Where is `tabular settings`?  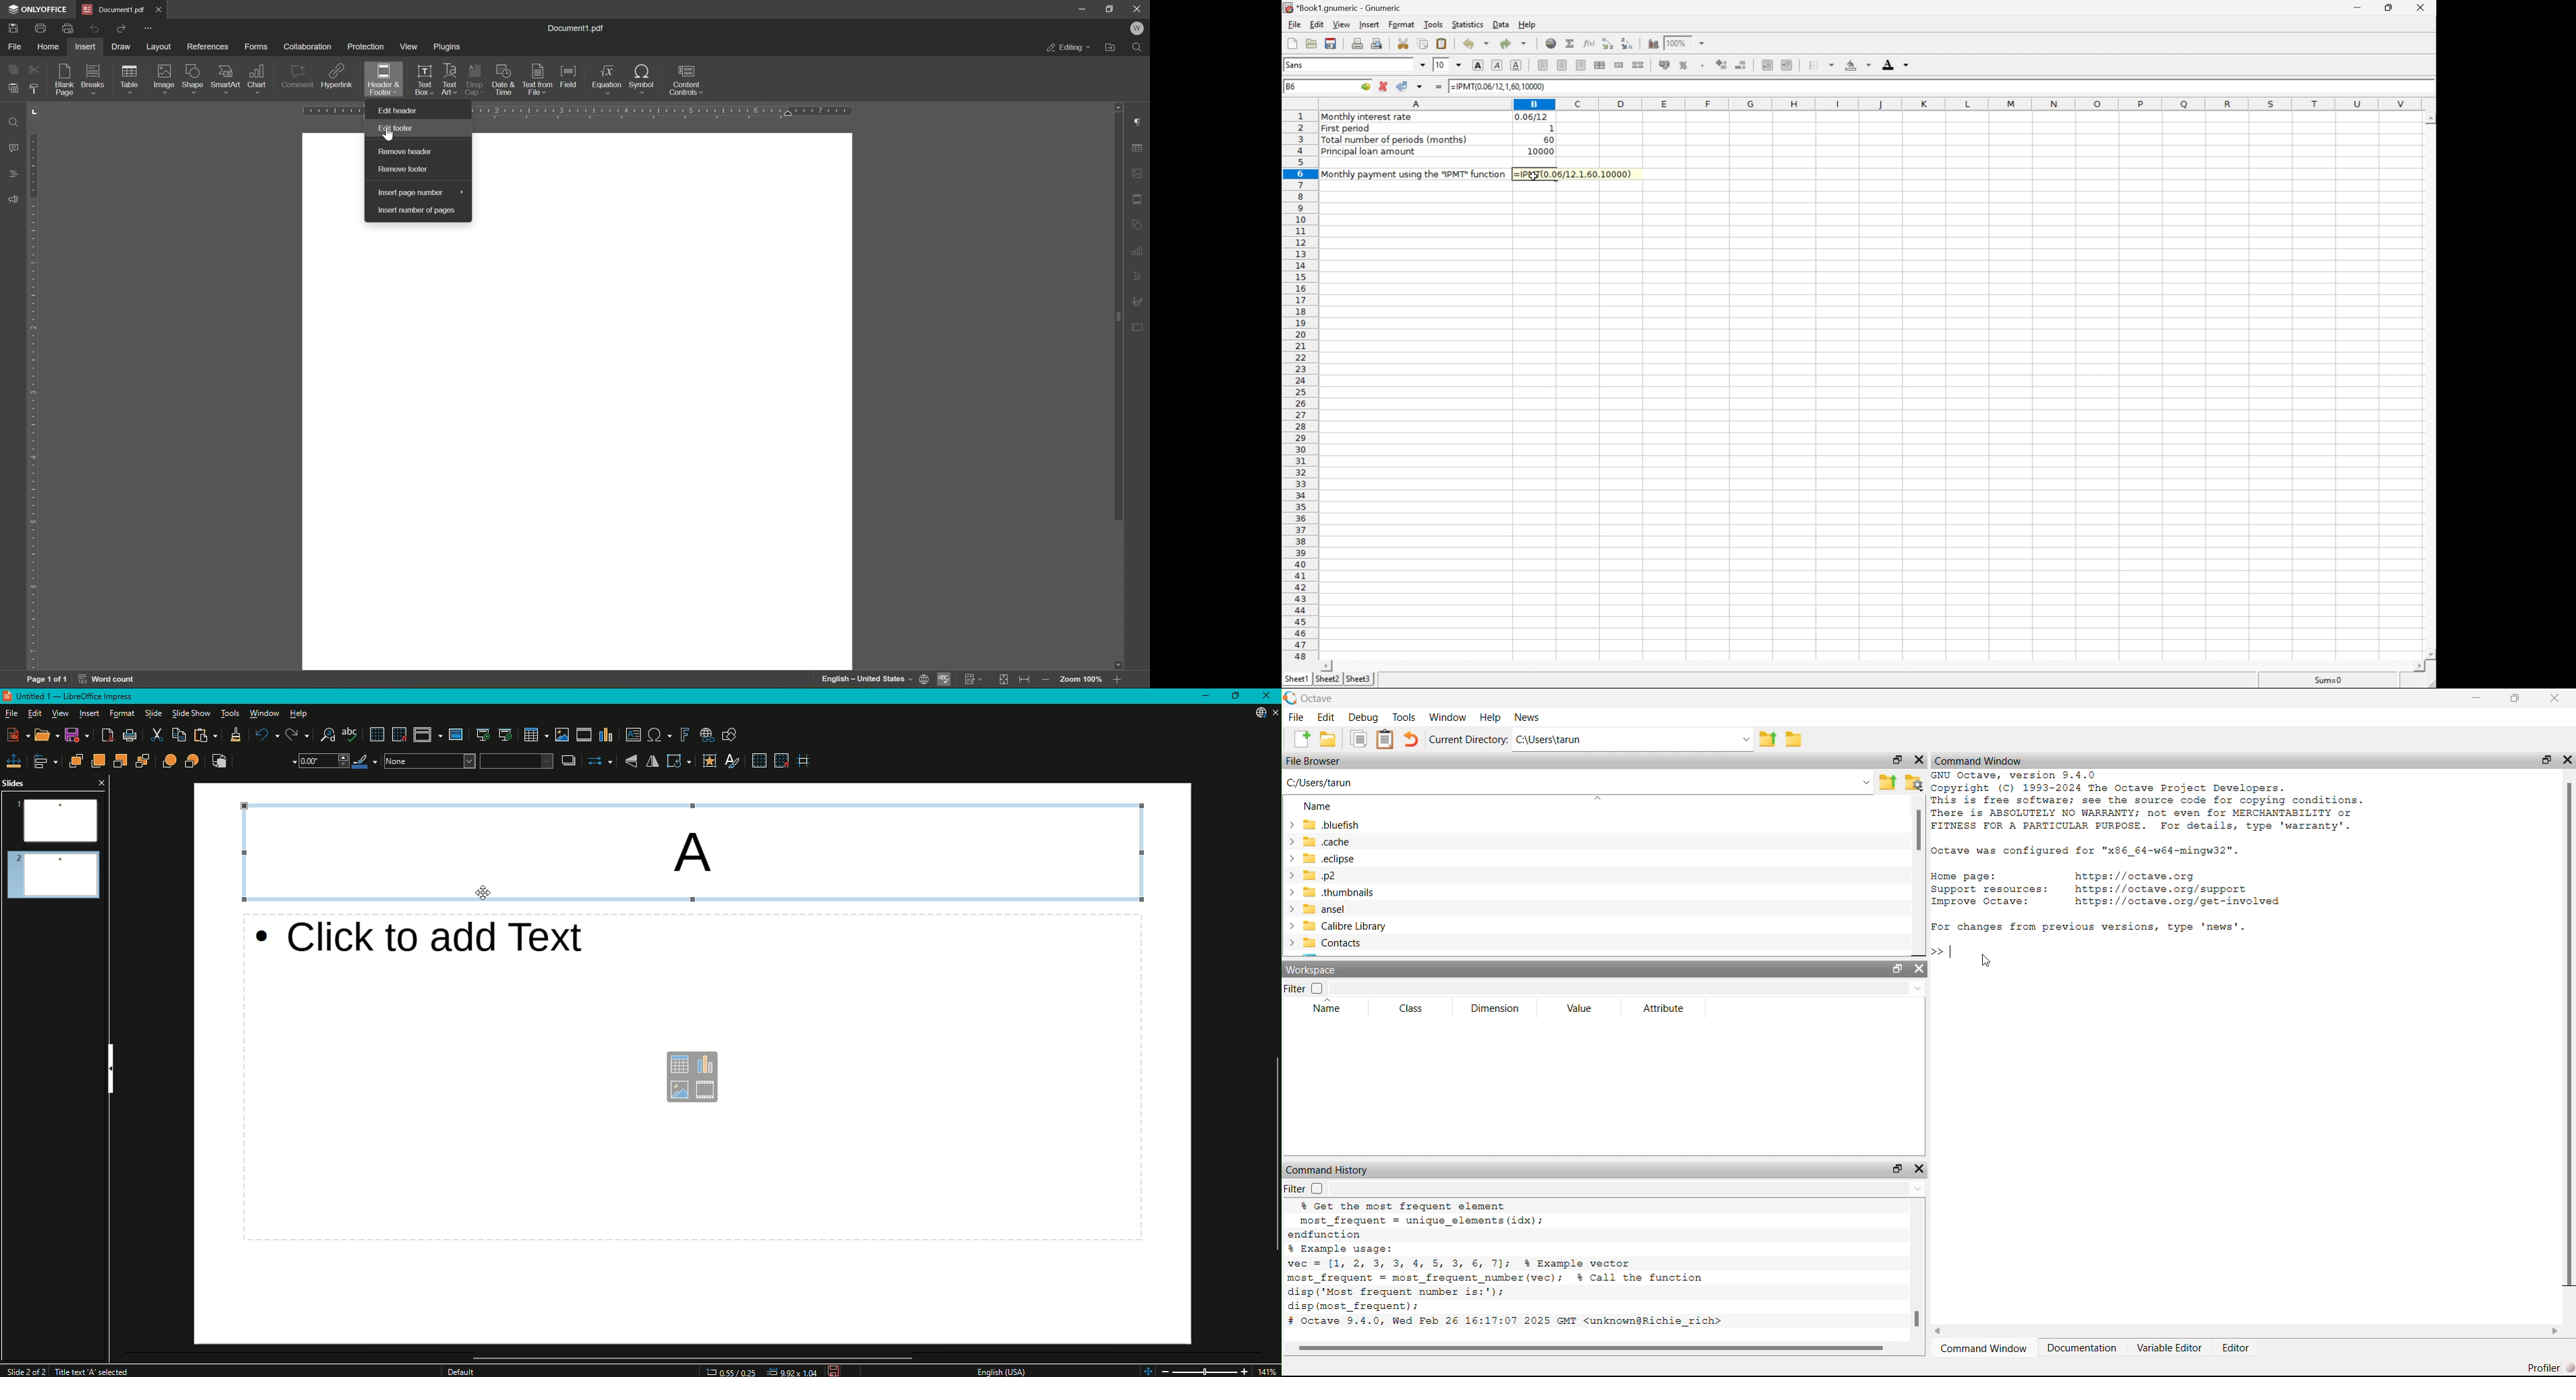
tabular settings is located at coordinates (1139, 148).